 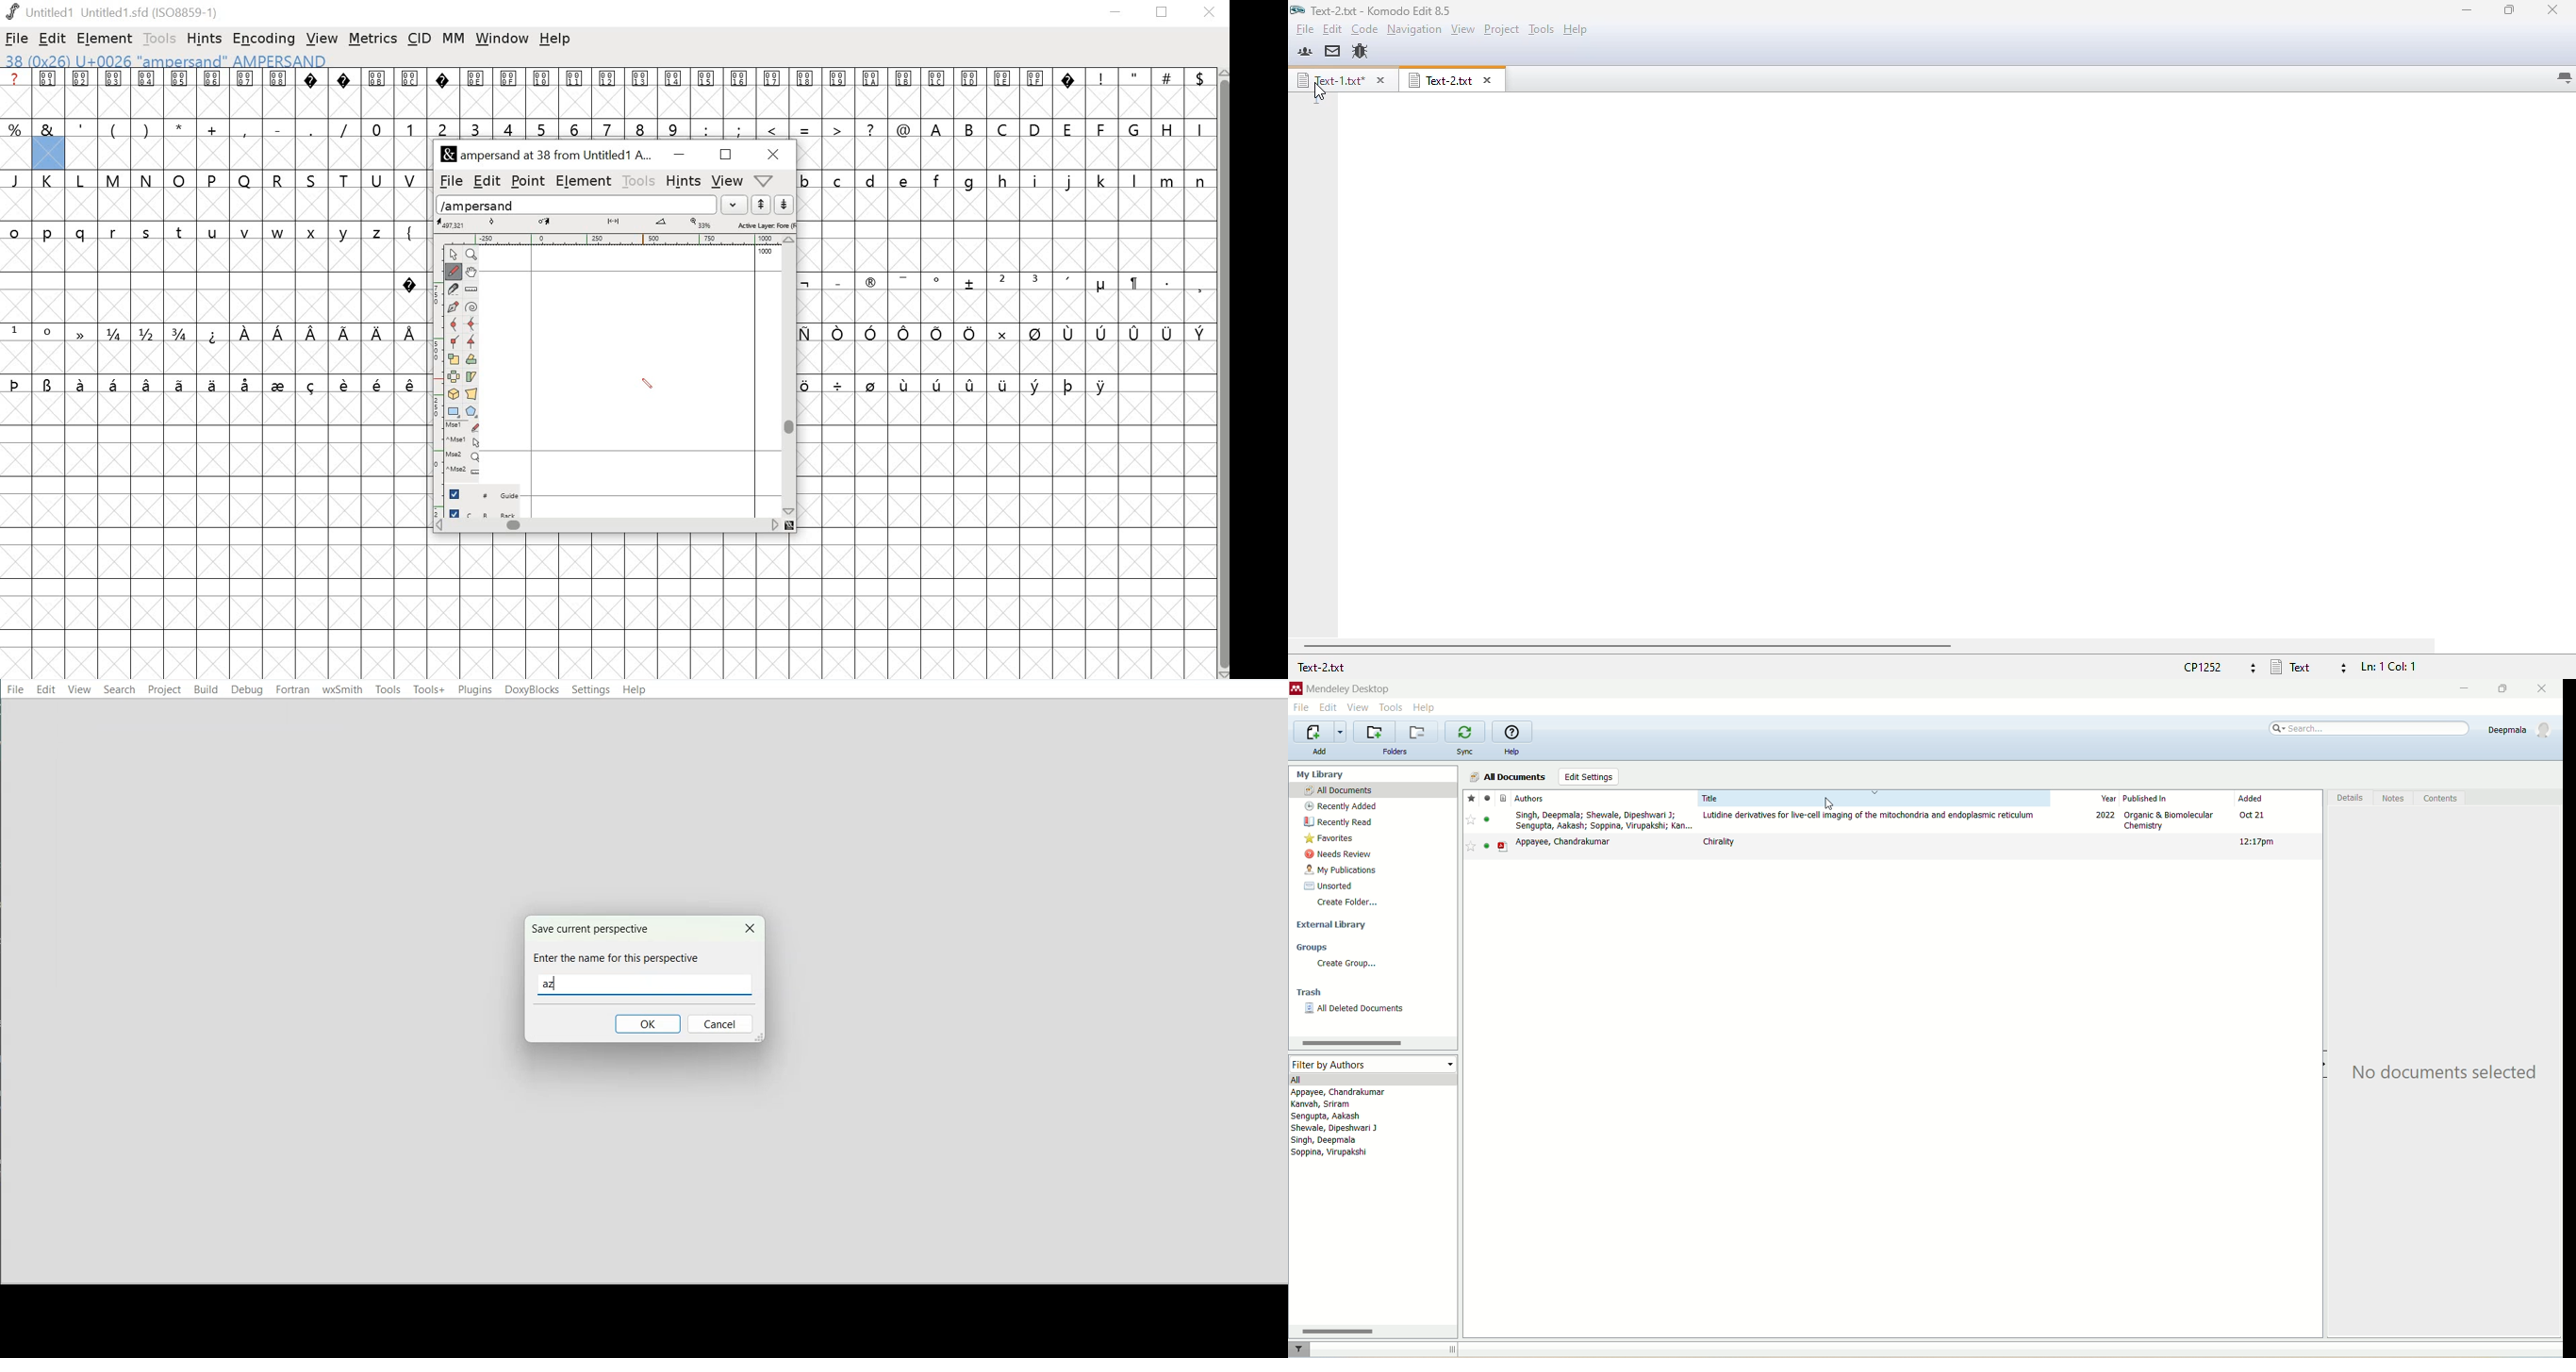 What do you see at coordinates (1424, 707) in the screenshot?
I see `help` at bounding box center [1424, 707].